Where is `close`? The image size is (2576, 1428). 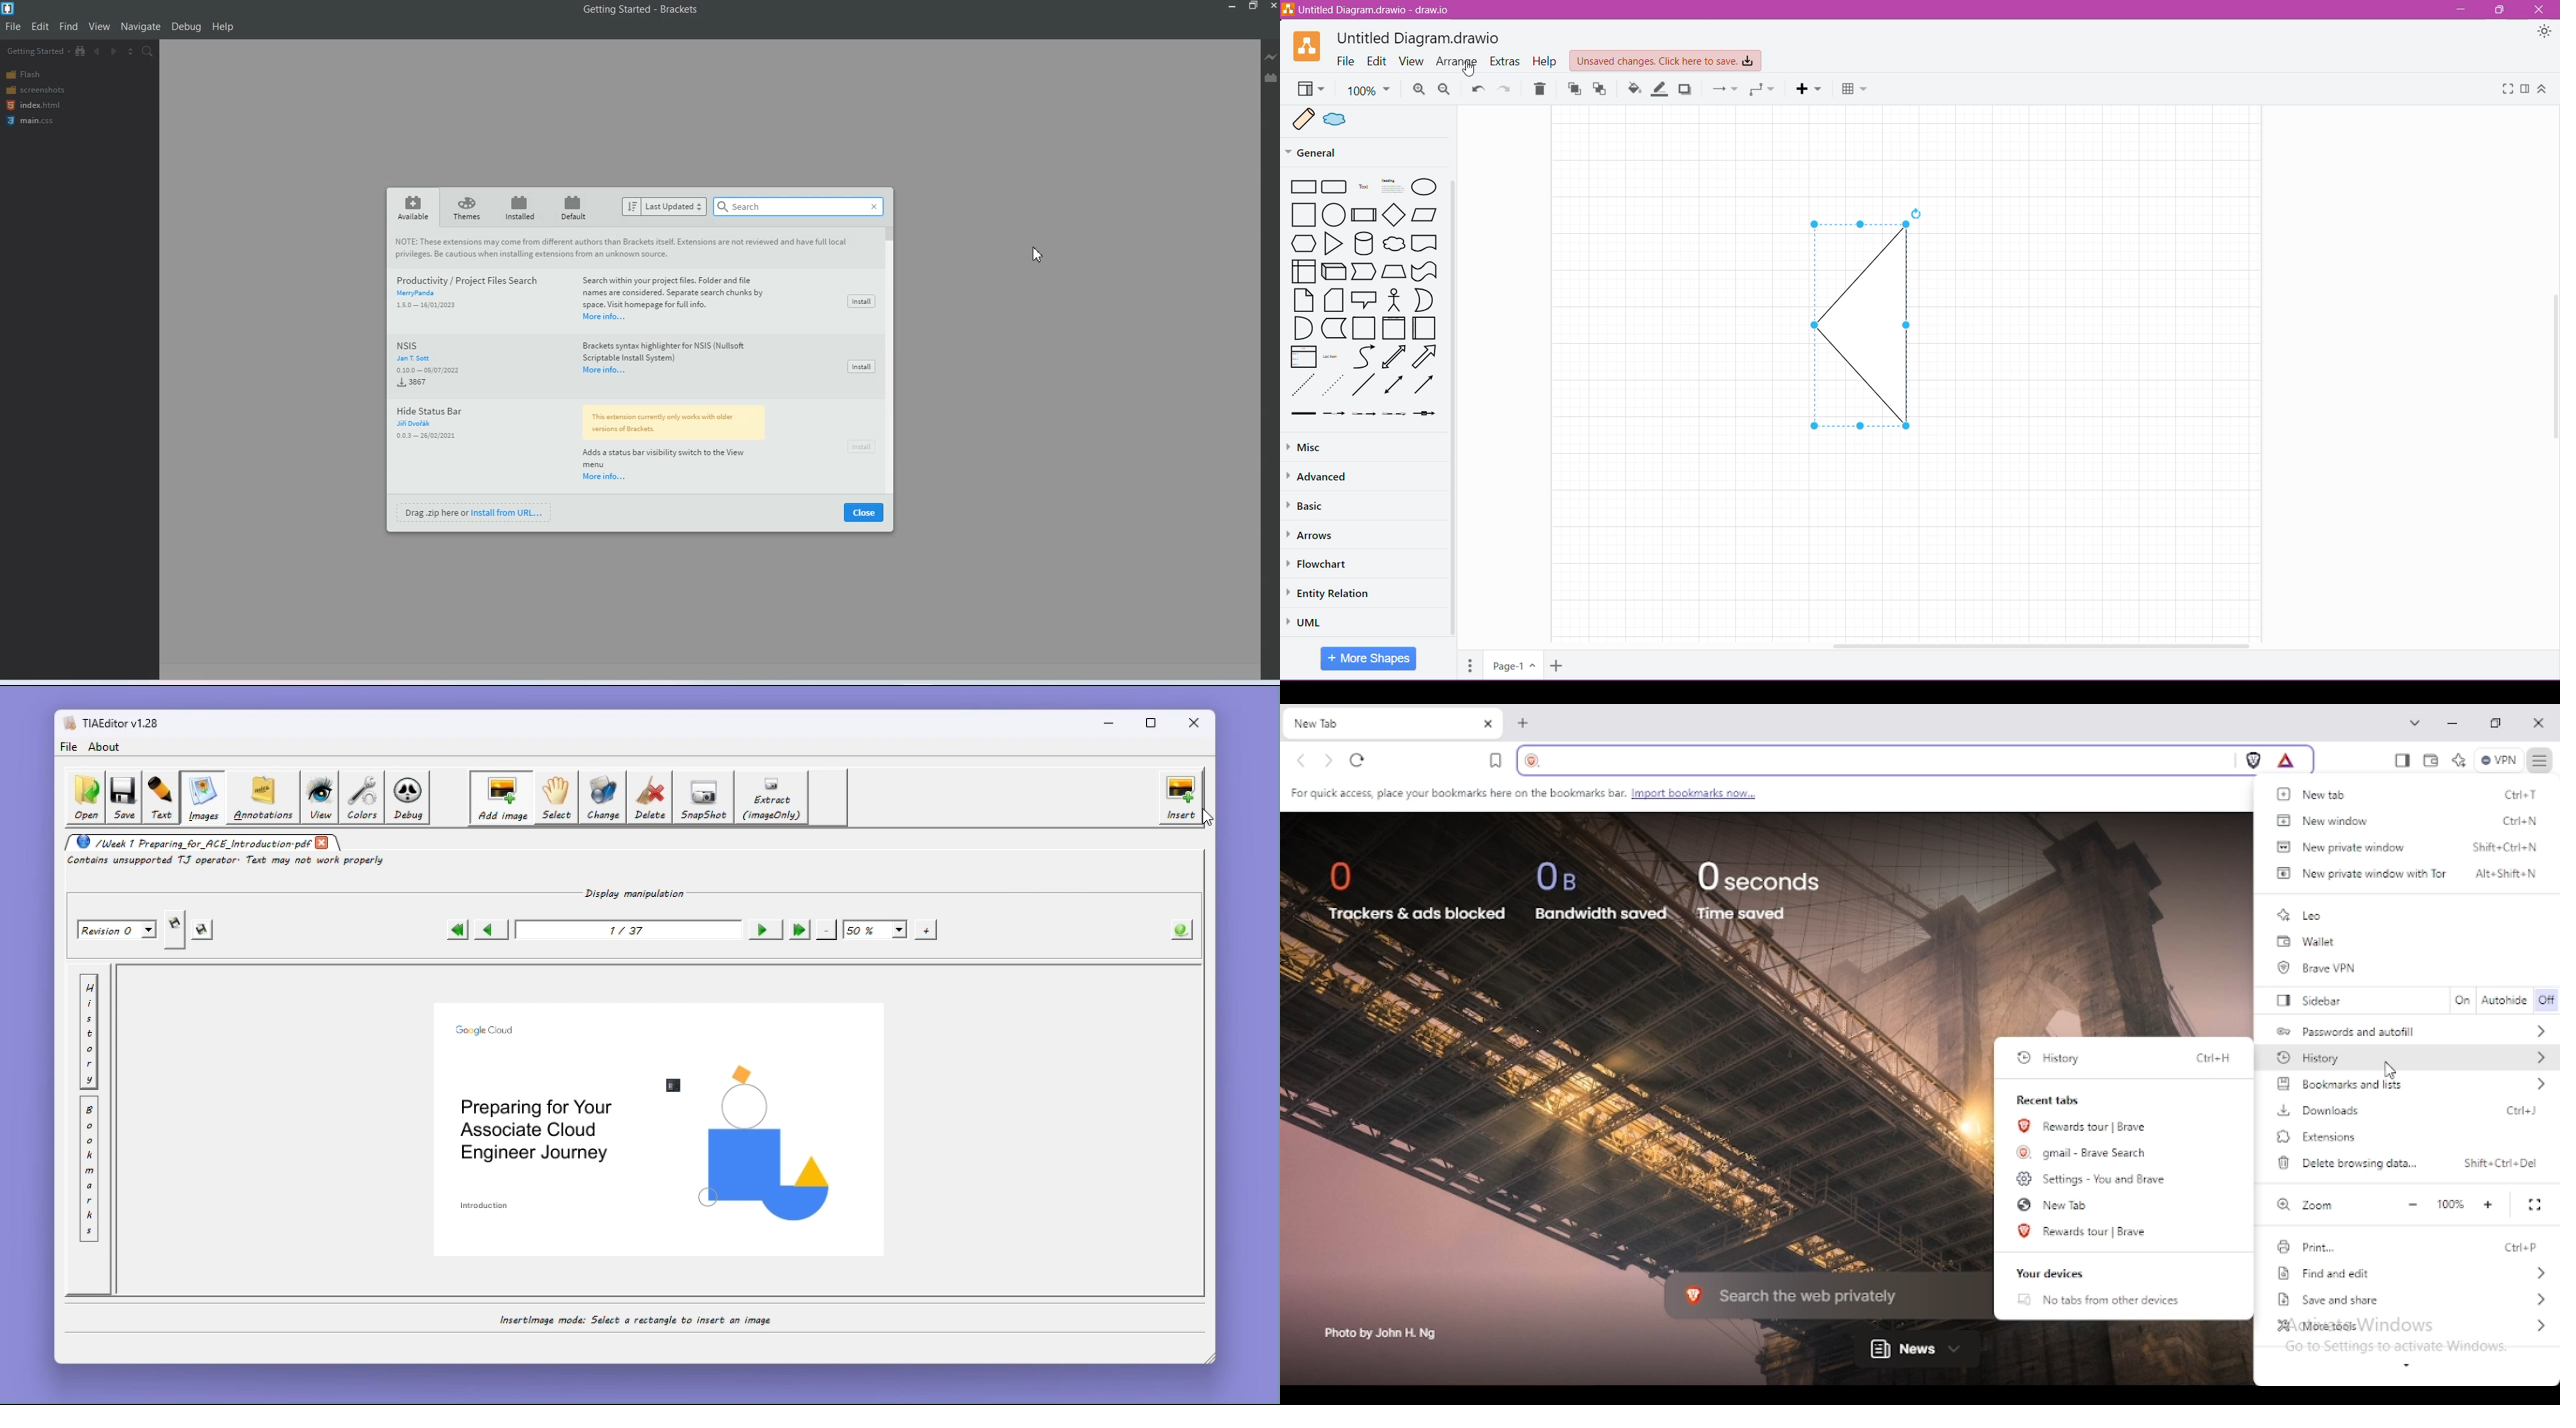
close is located at coordinates (863, 512).